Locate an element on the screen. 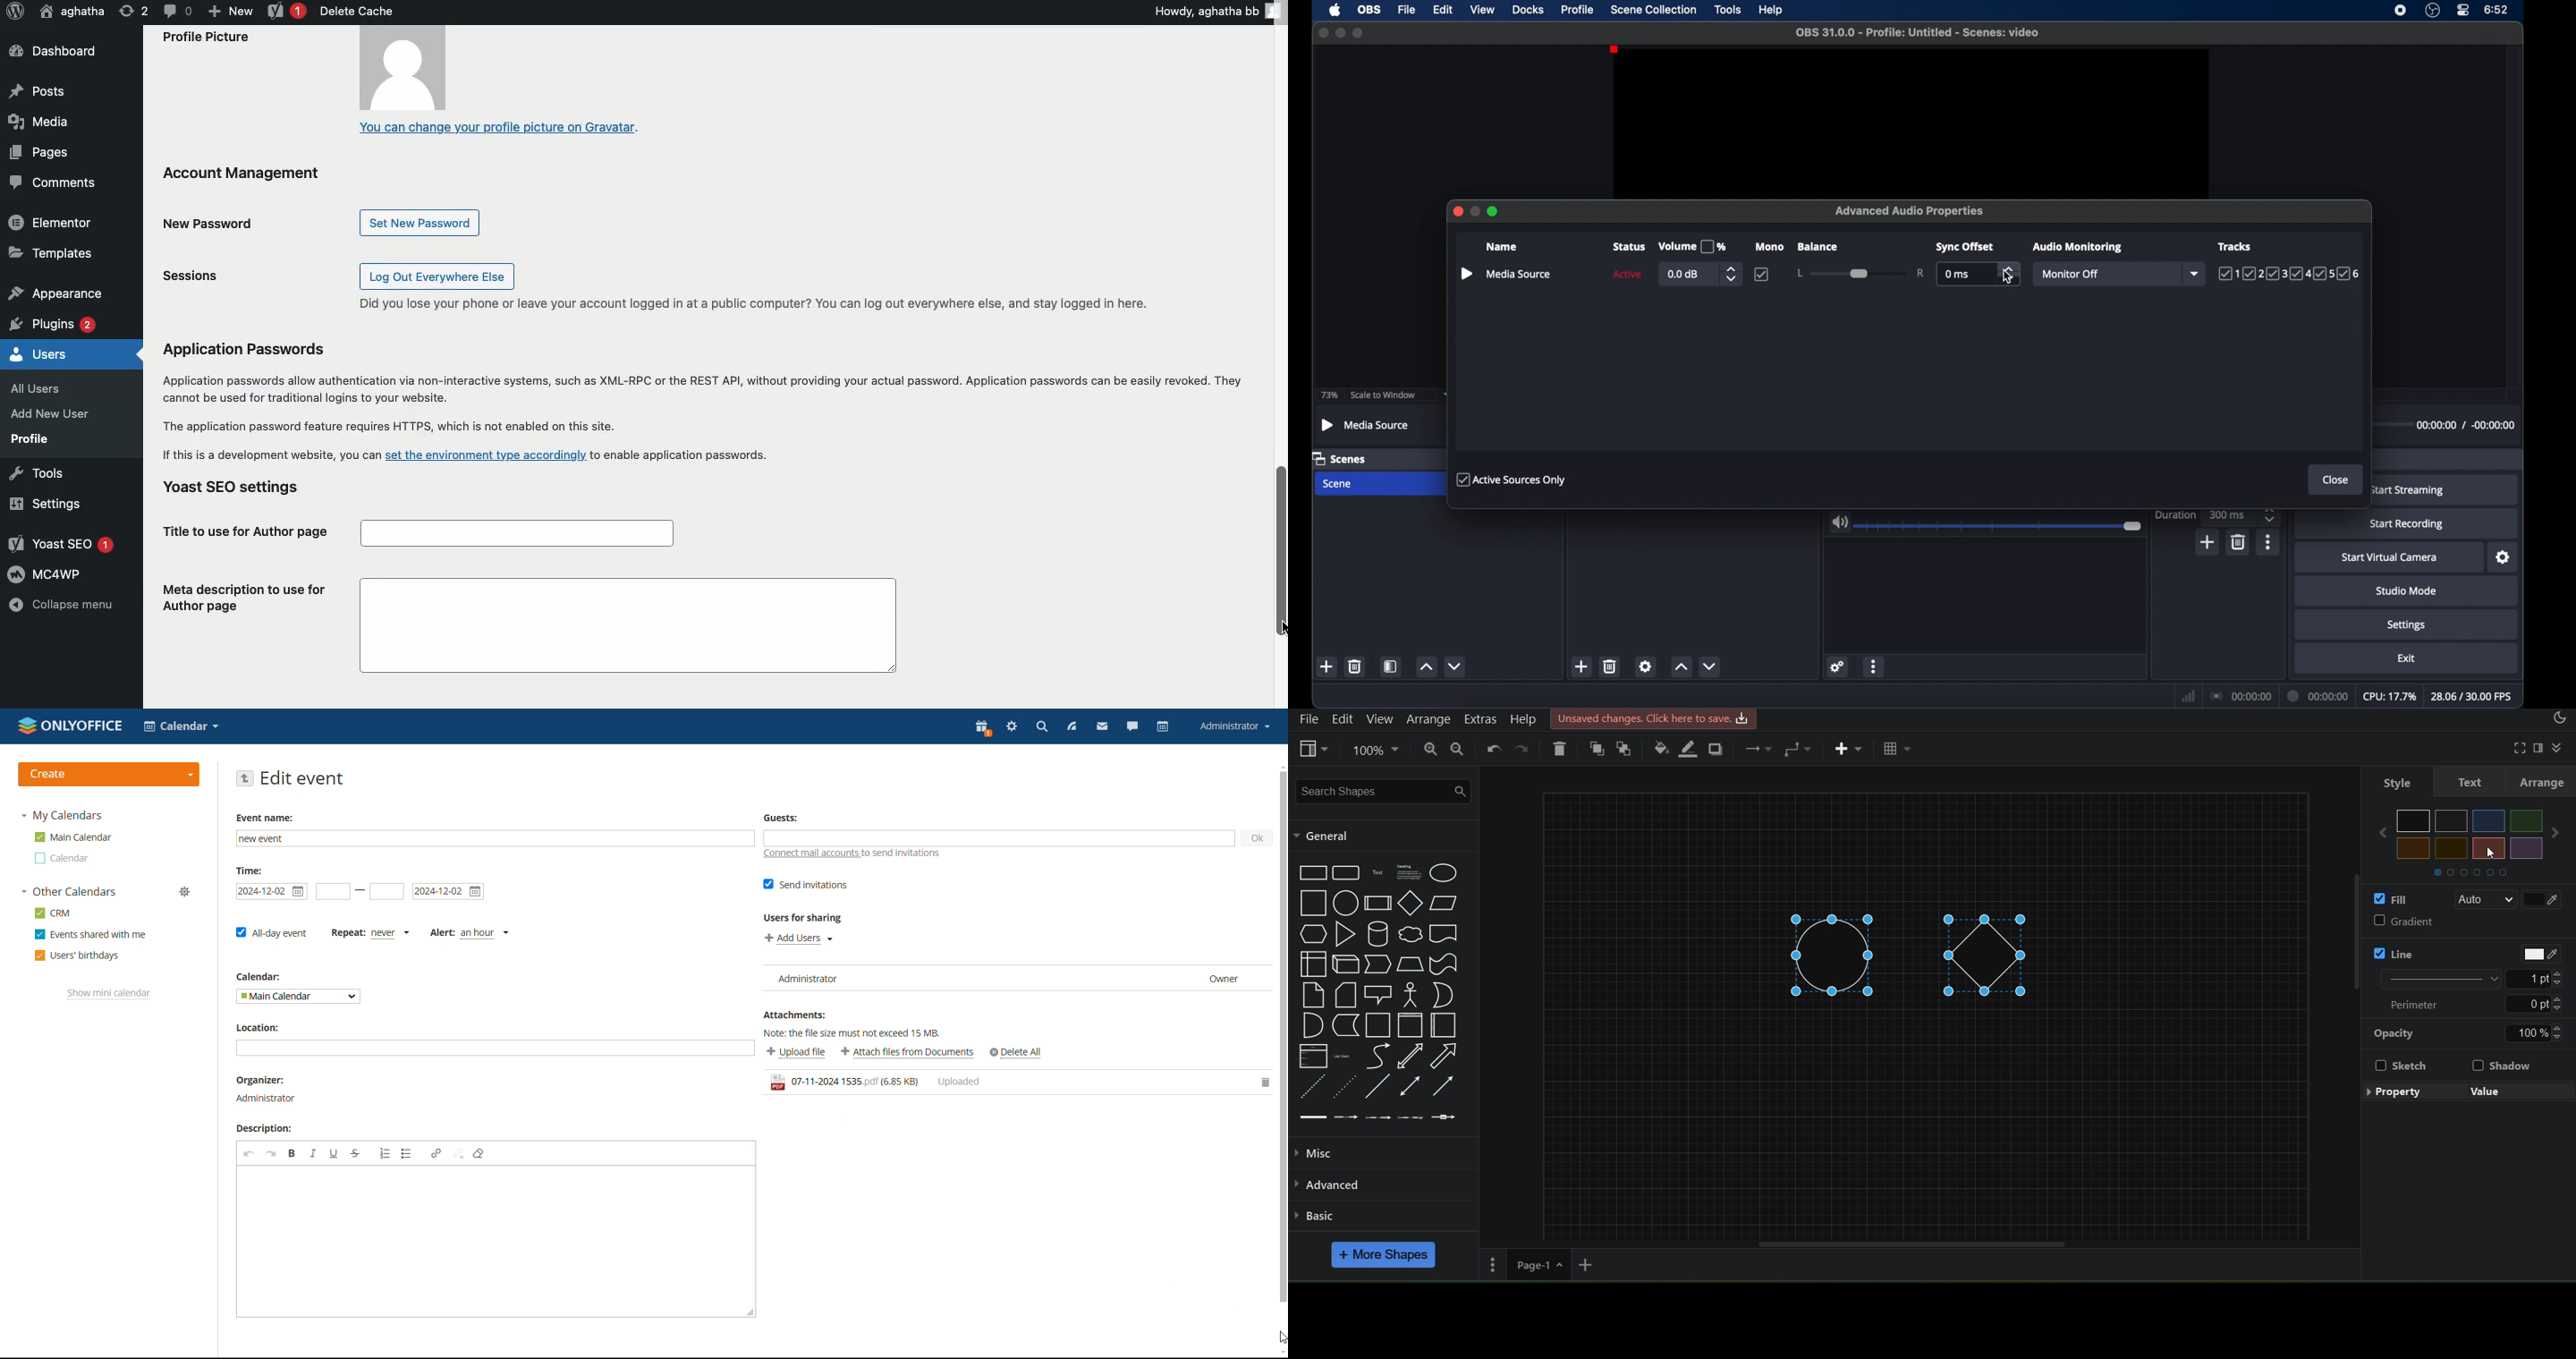  Note: the file size must not exceed 15MB is located at coordinates (859, 1033).